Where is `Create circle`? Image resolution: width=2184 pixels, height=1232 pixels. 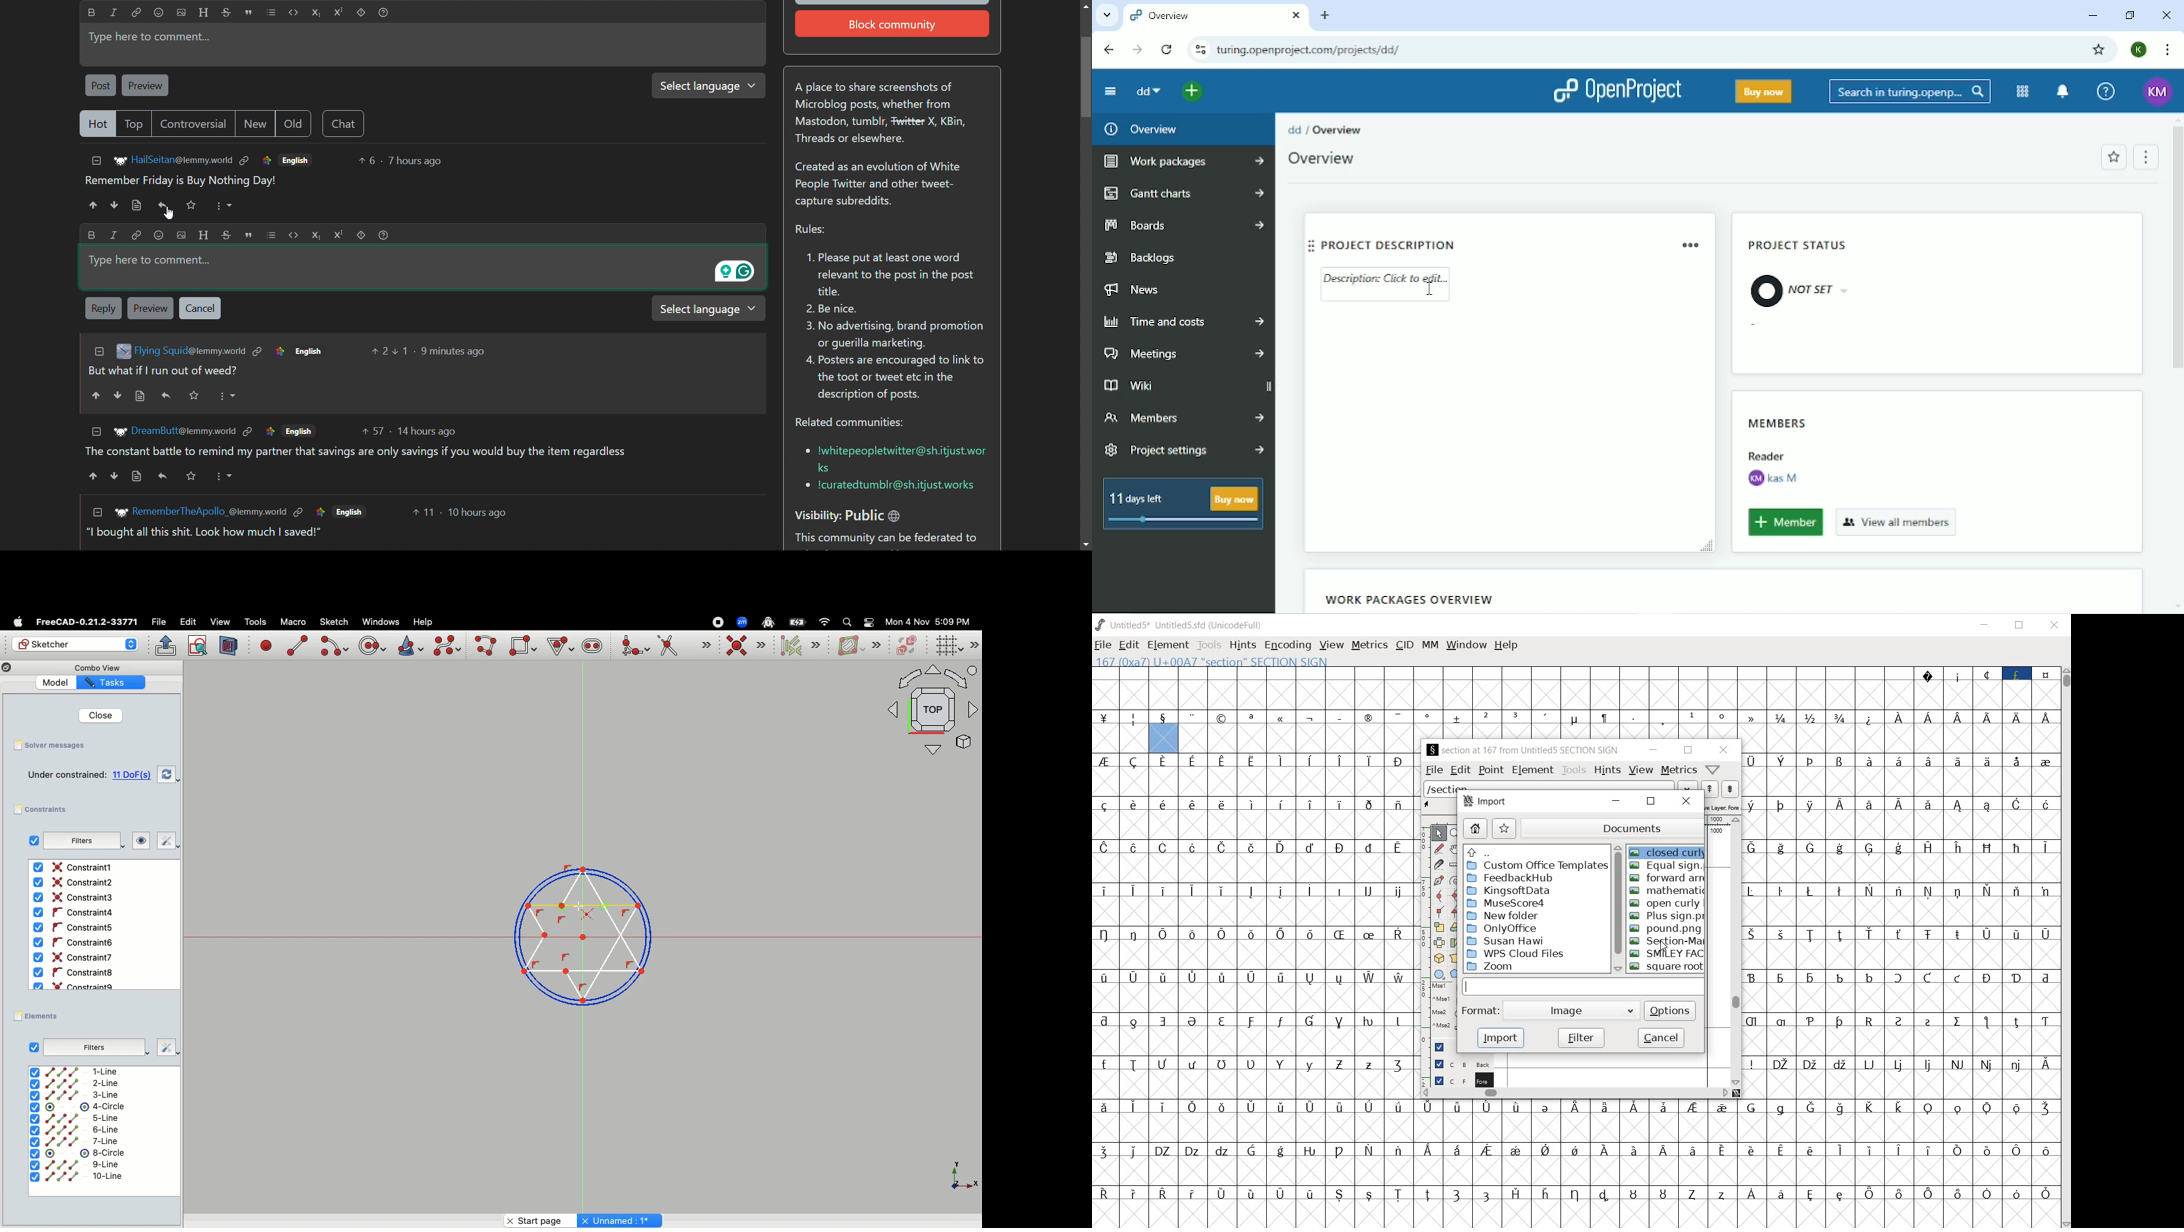 Create circle is located at coordinates (372, 644).